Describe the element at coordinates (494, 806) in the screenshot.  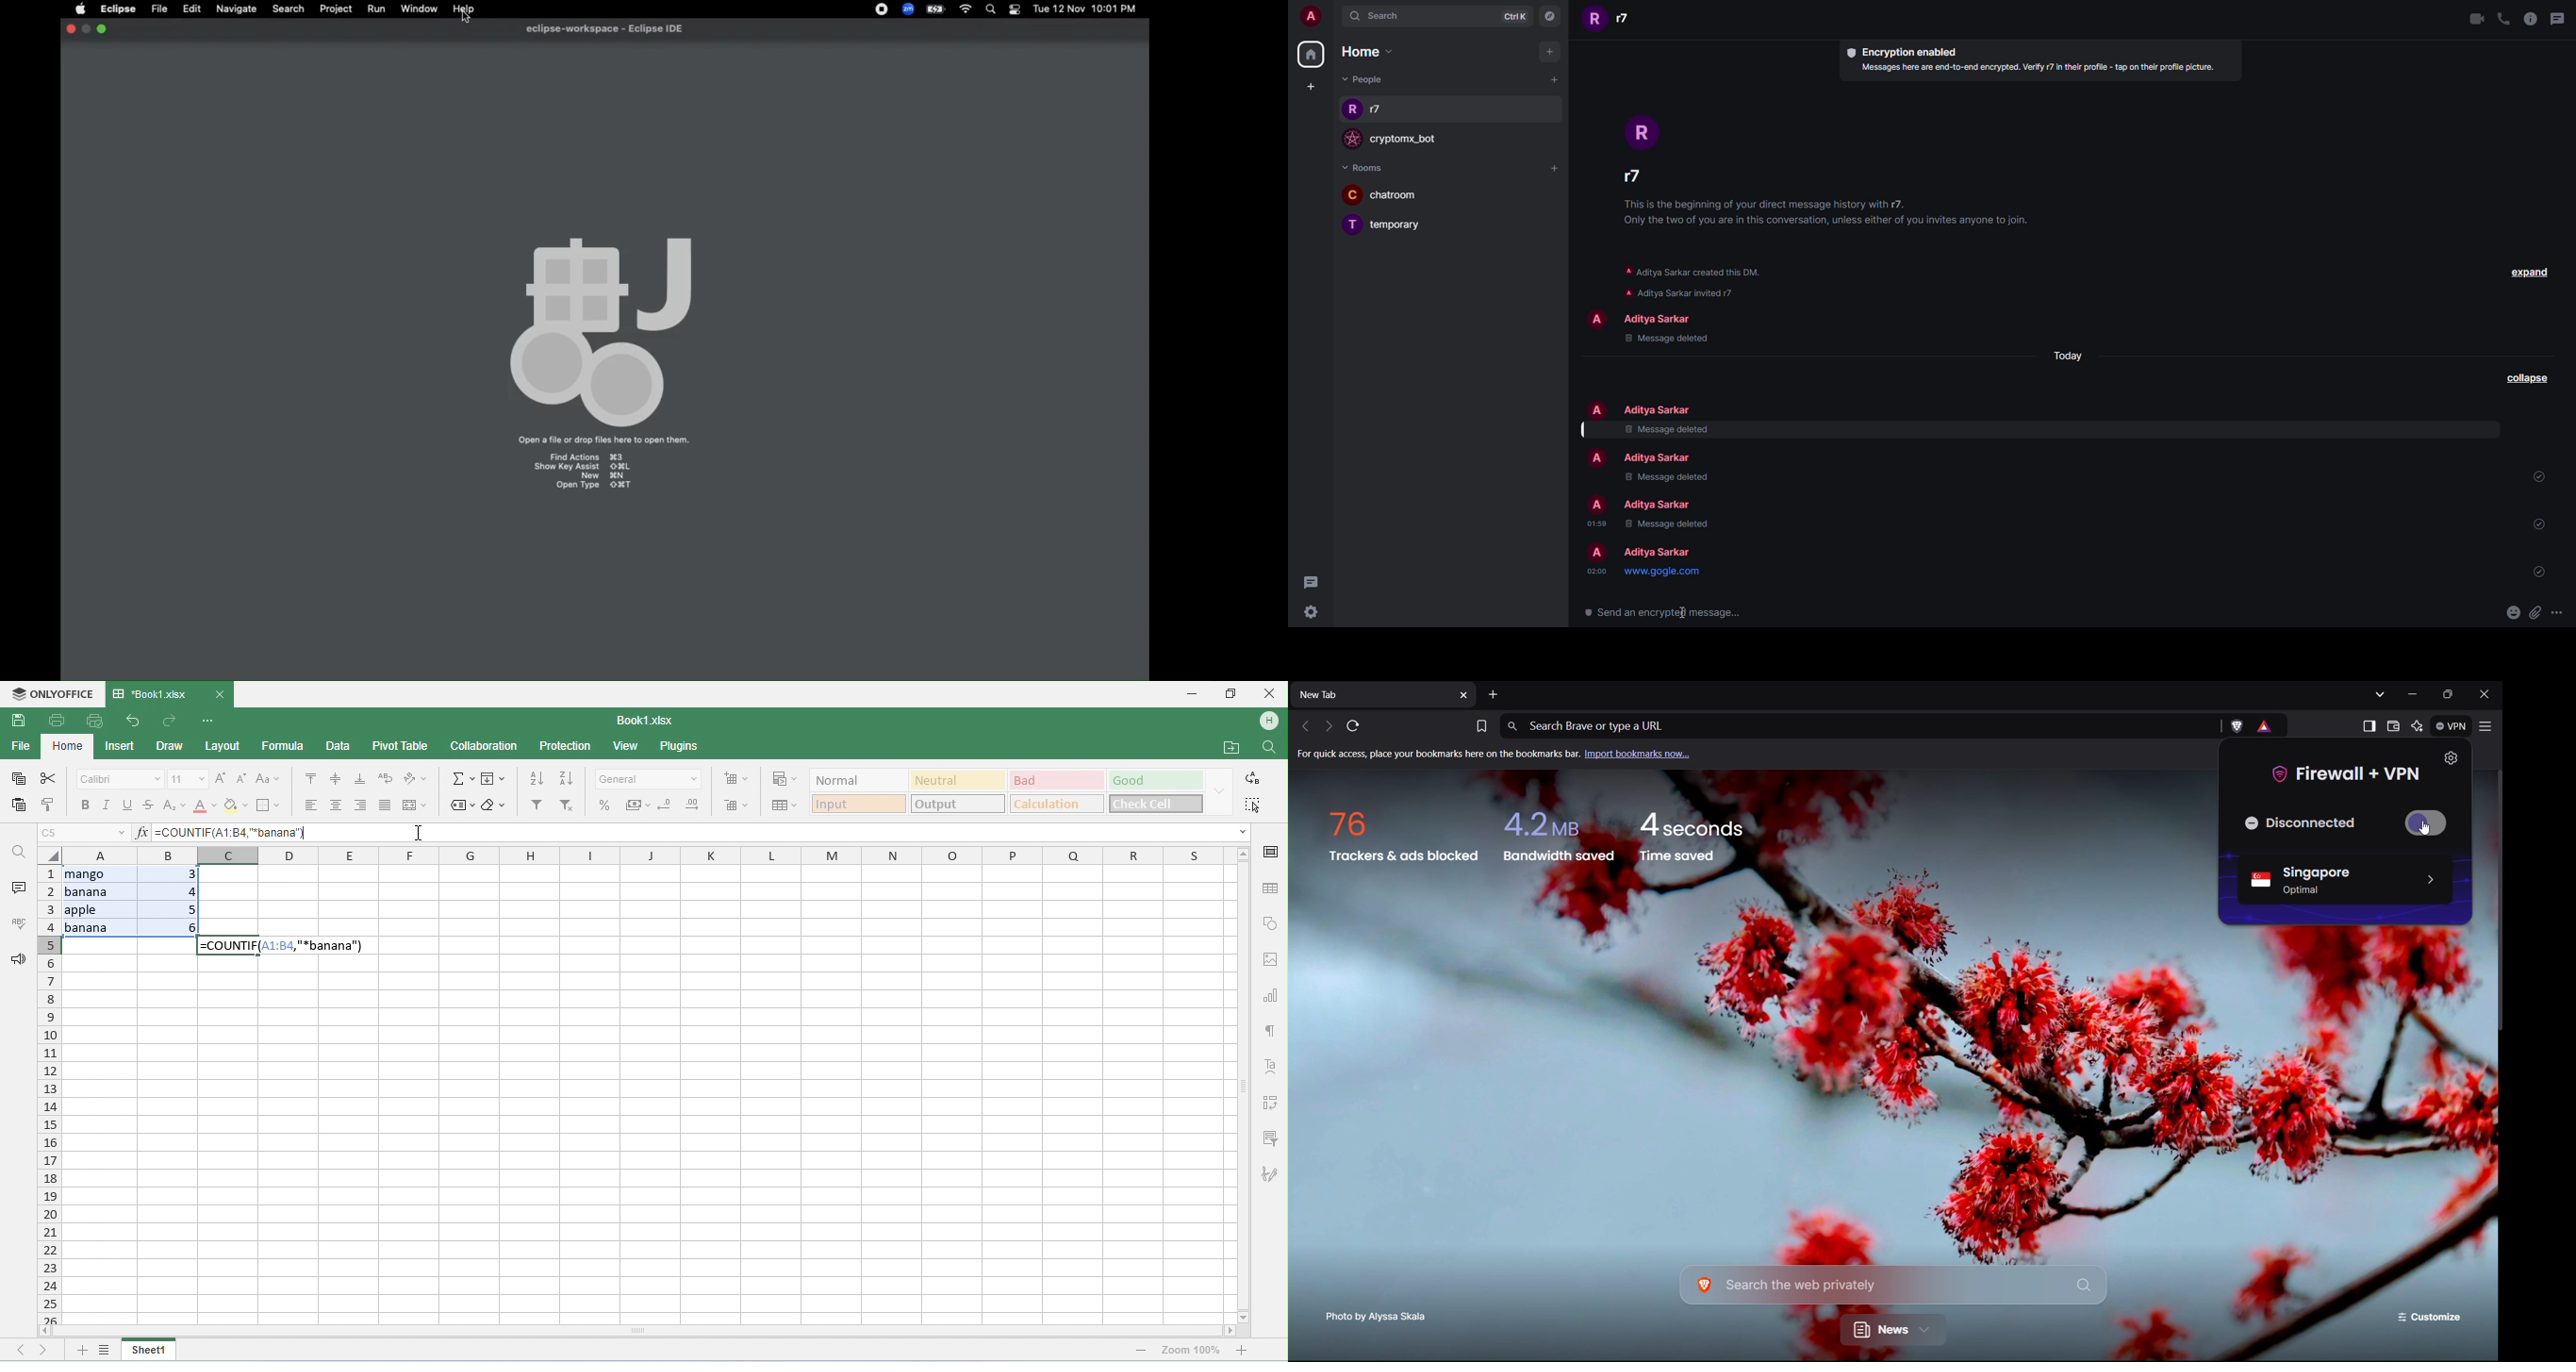
I see `clear` at that location.